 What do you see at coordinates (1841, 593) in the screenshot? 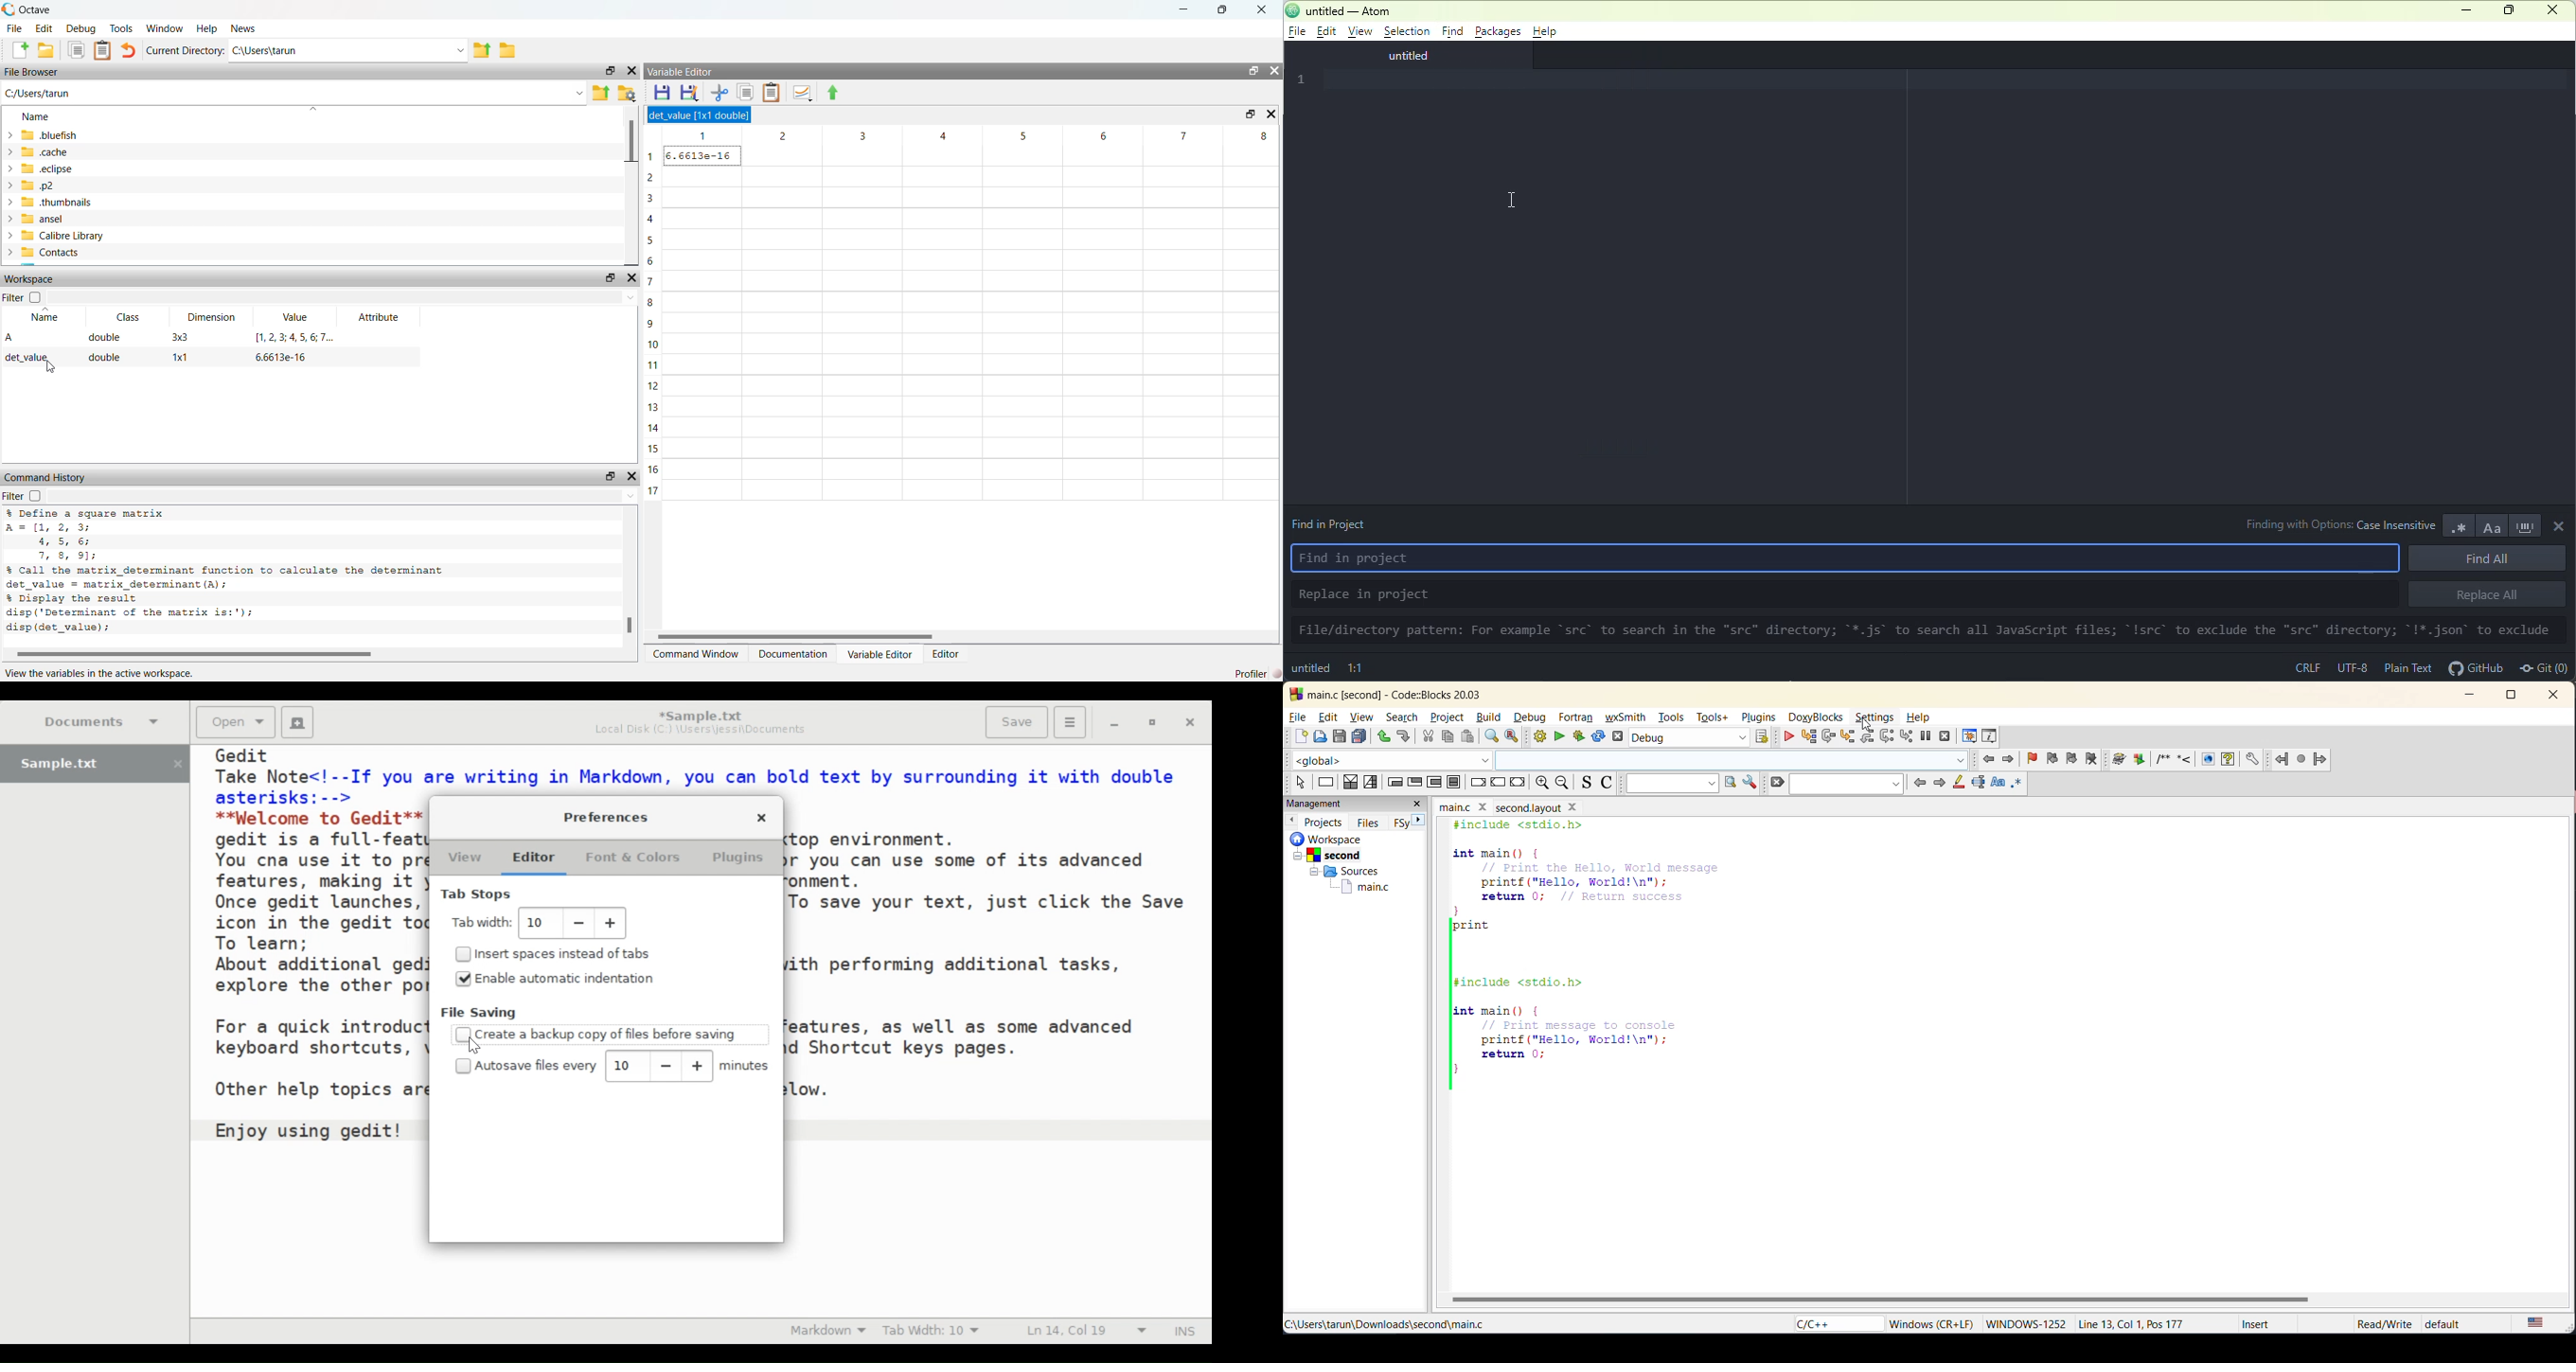
I see `replace in project` at bounding box center [1841, 593].